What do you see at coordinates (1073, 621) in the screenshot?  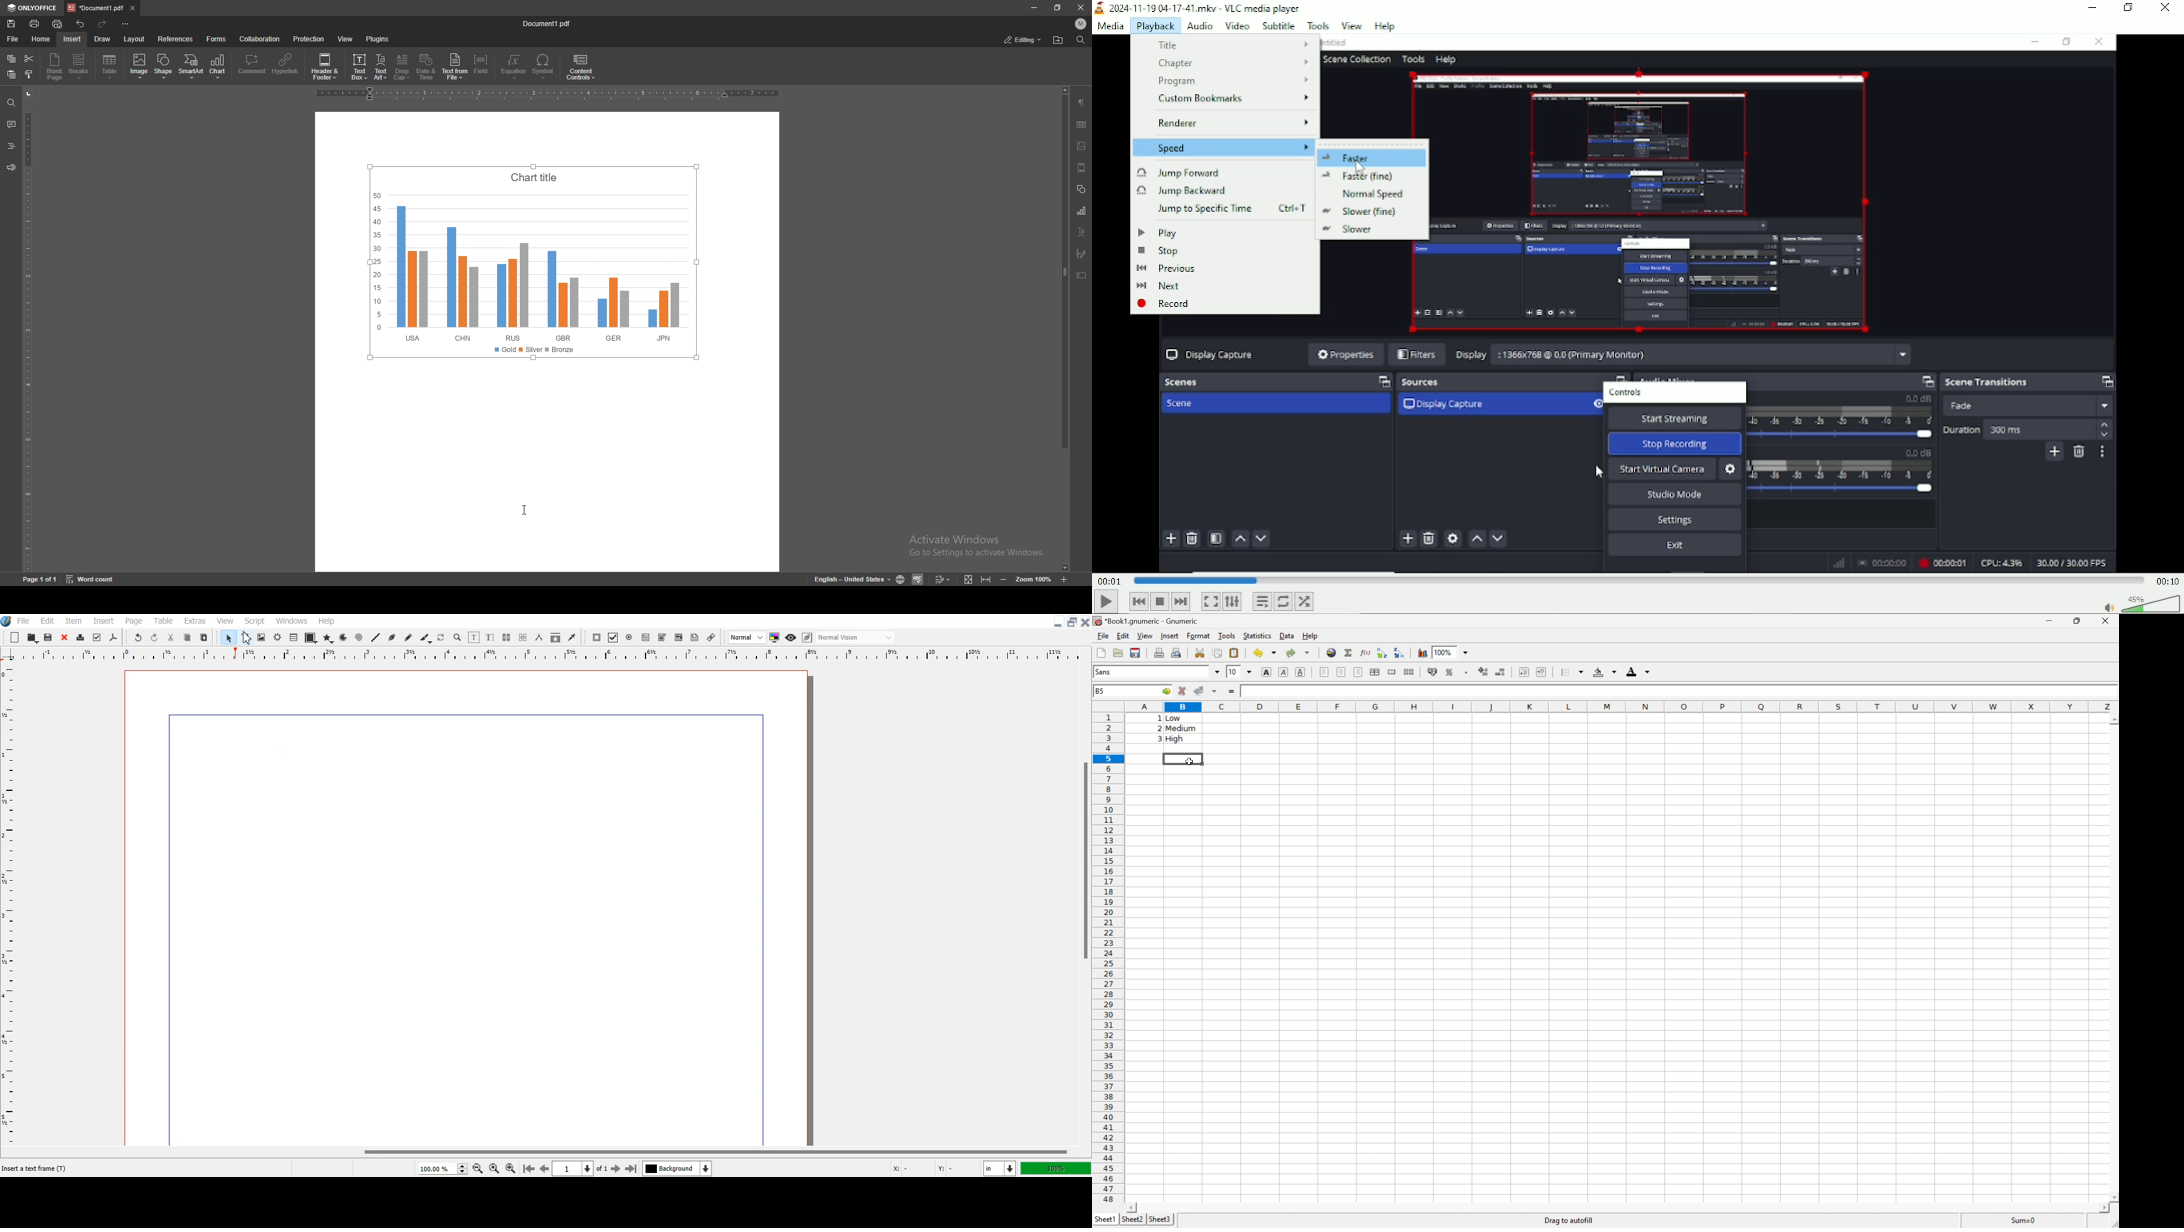 I see `Maximize` at bounding box center [1073, 621].